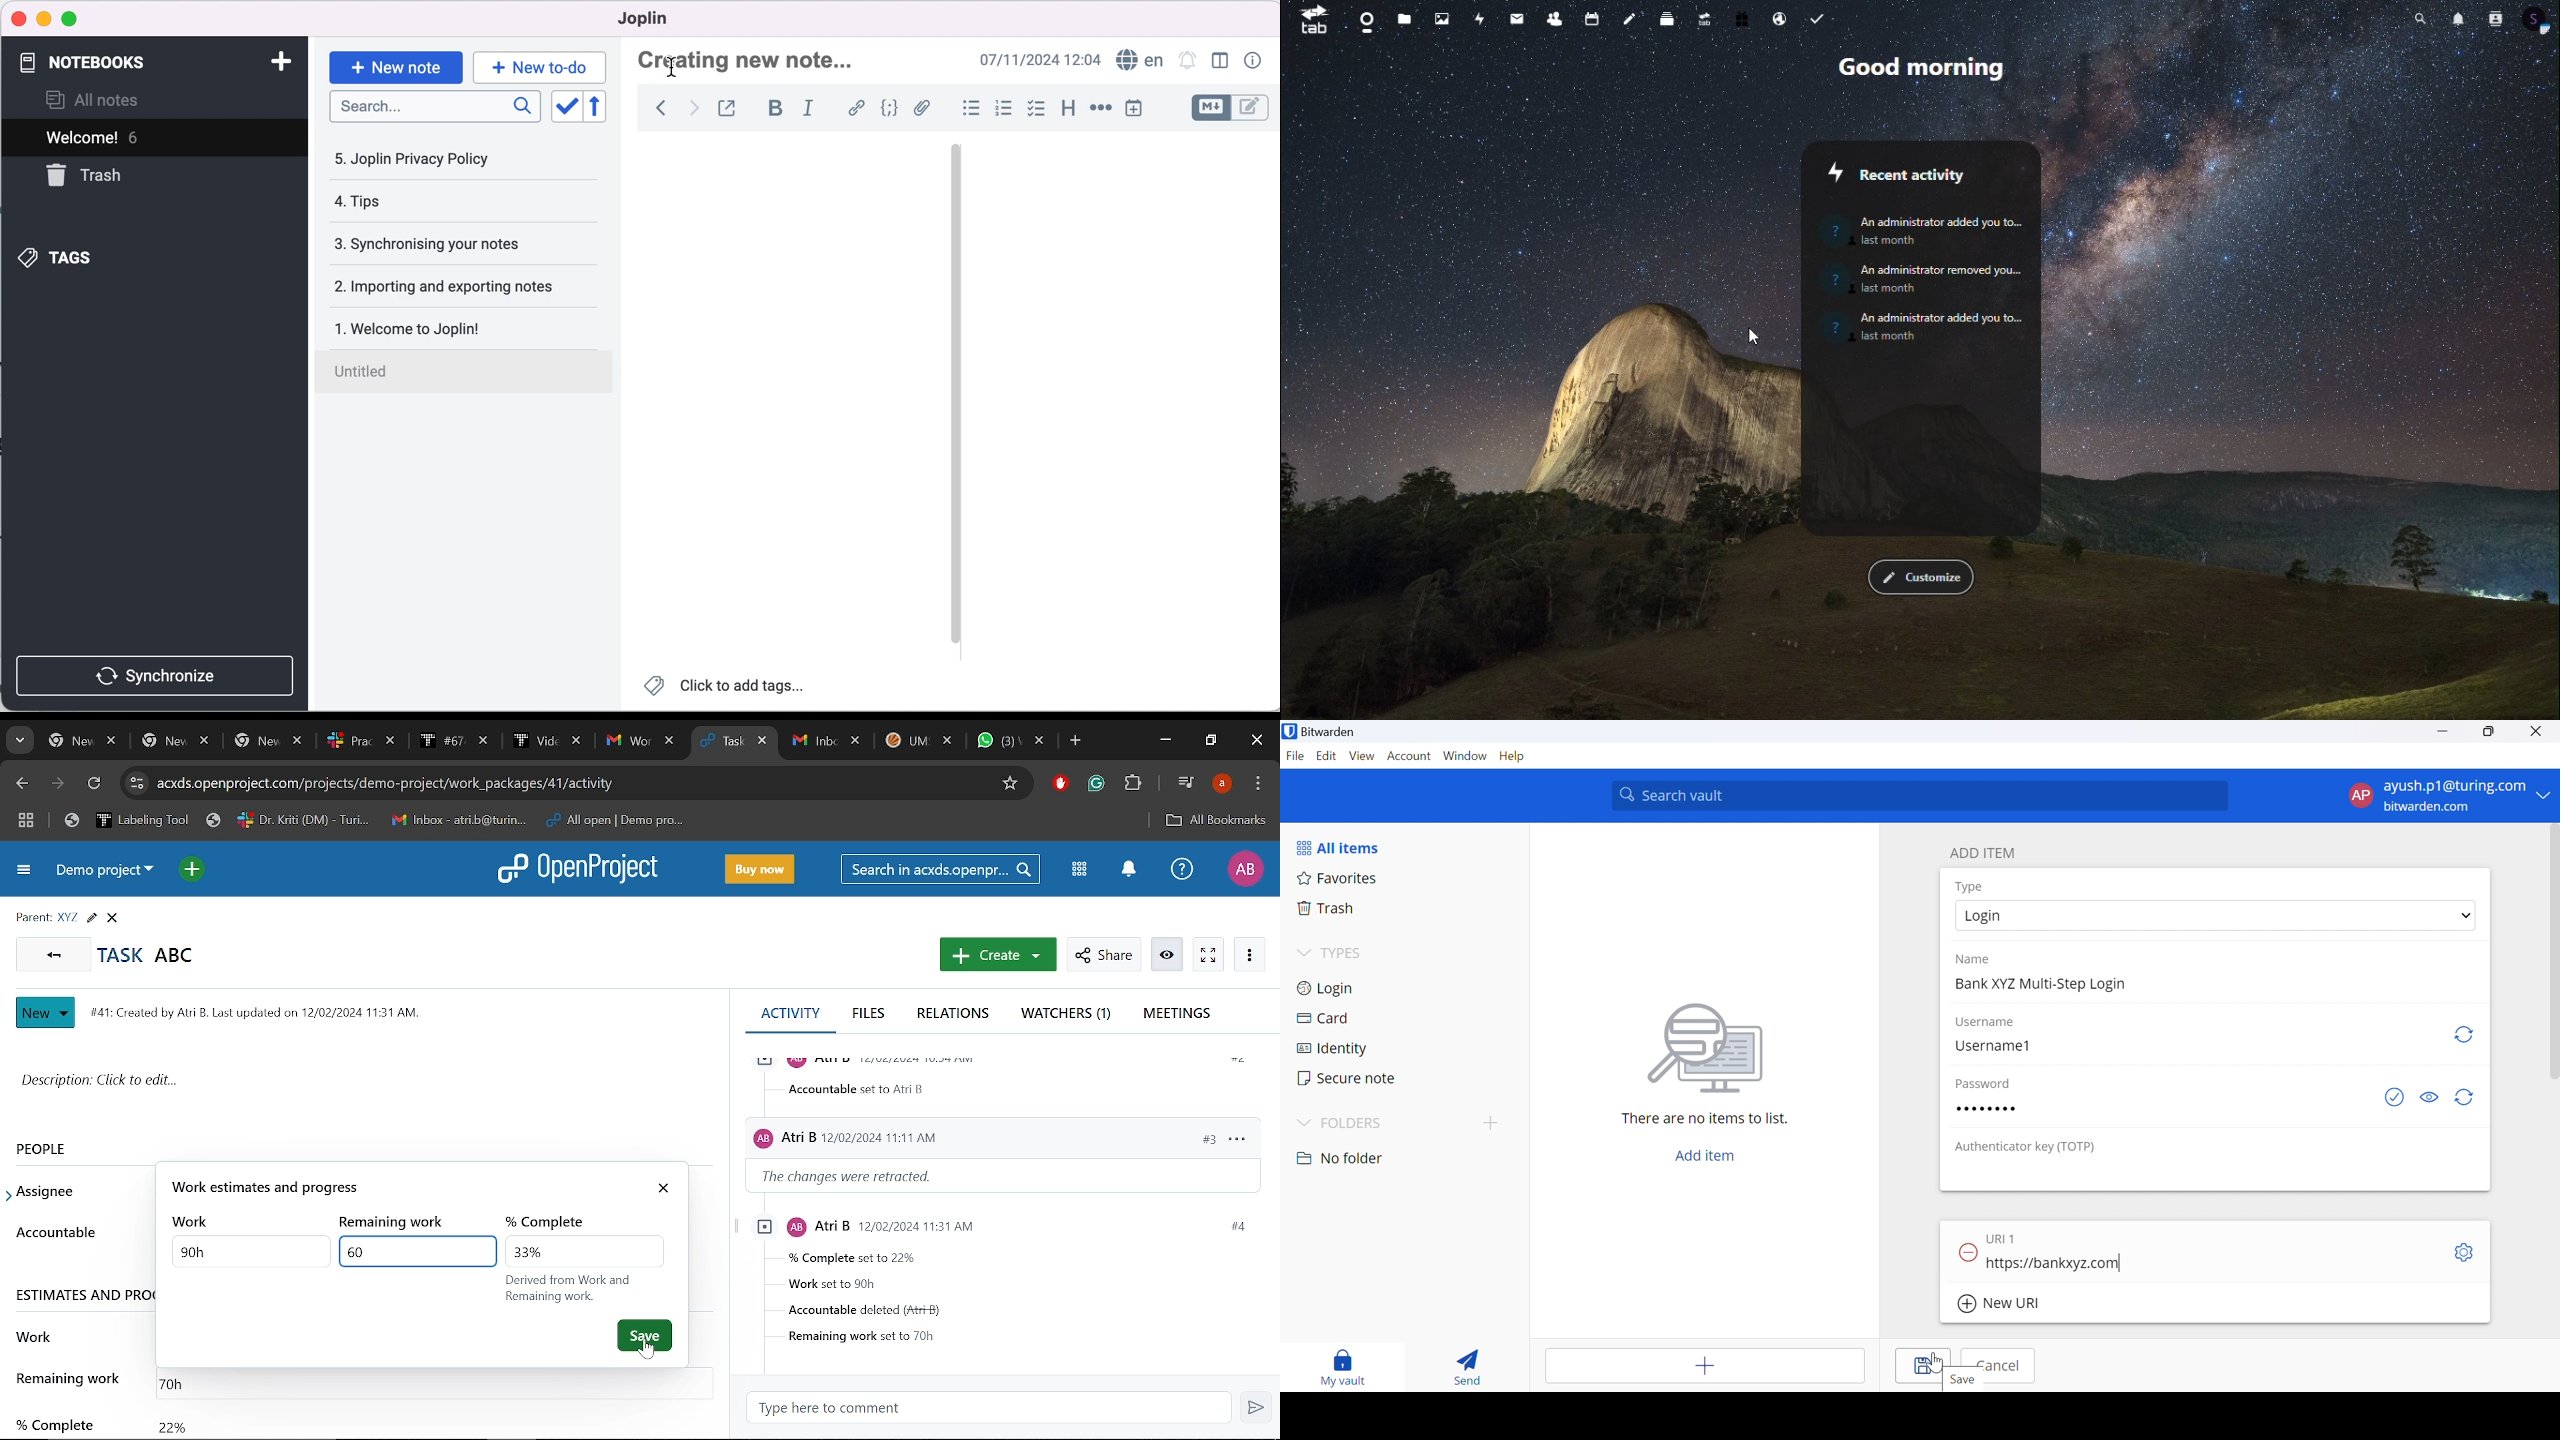  Describe the element at coordinates (1743, 27) in the screenshot. I see `free trial` at that location.